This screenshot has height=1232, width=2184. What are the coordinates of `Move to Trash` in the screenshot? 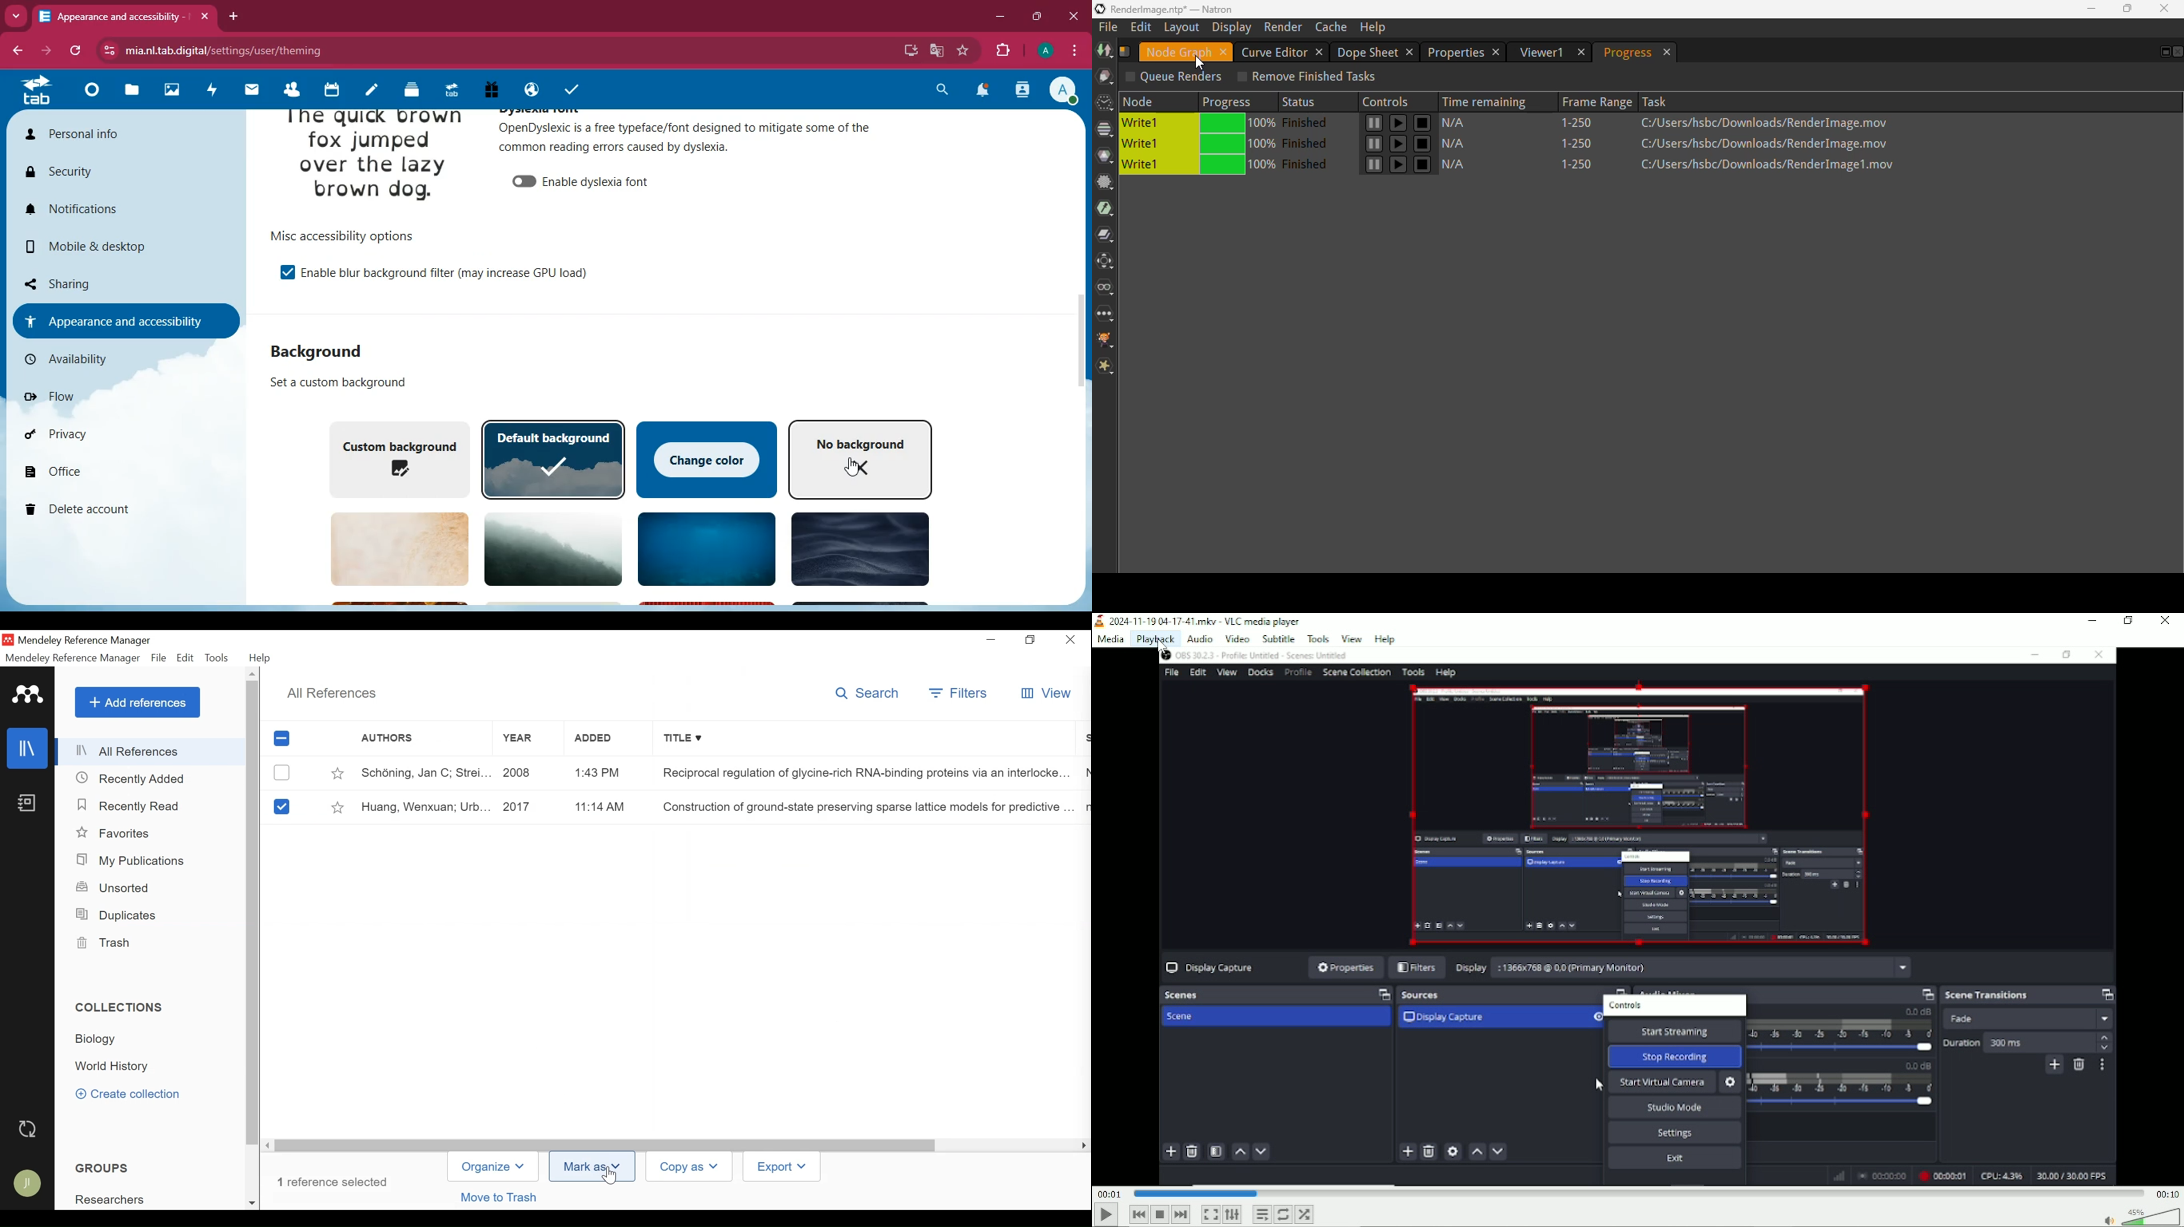 It's located at (501, 1197).